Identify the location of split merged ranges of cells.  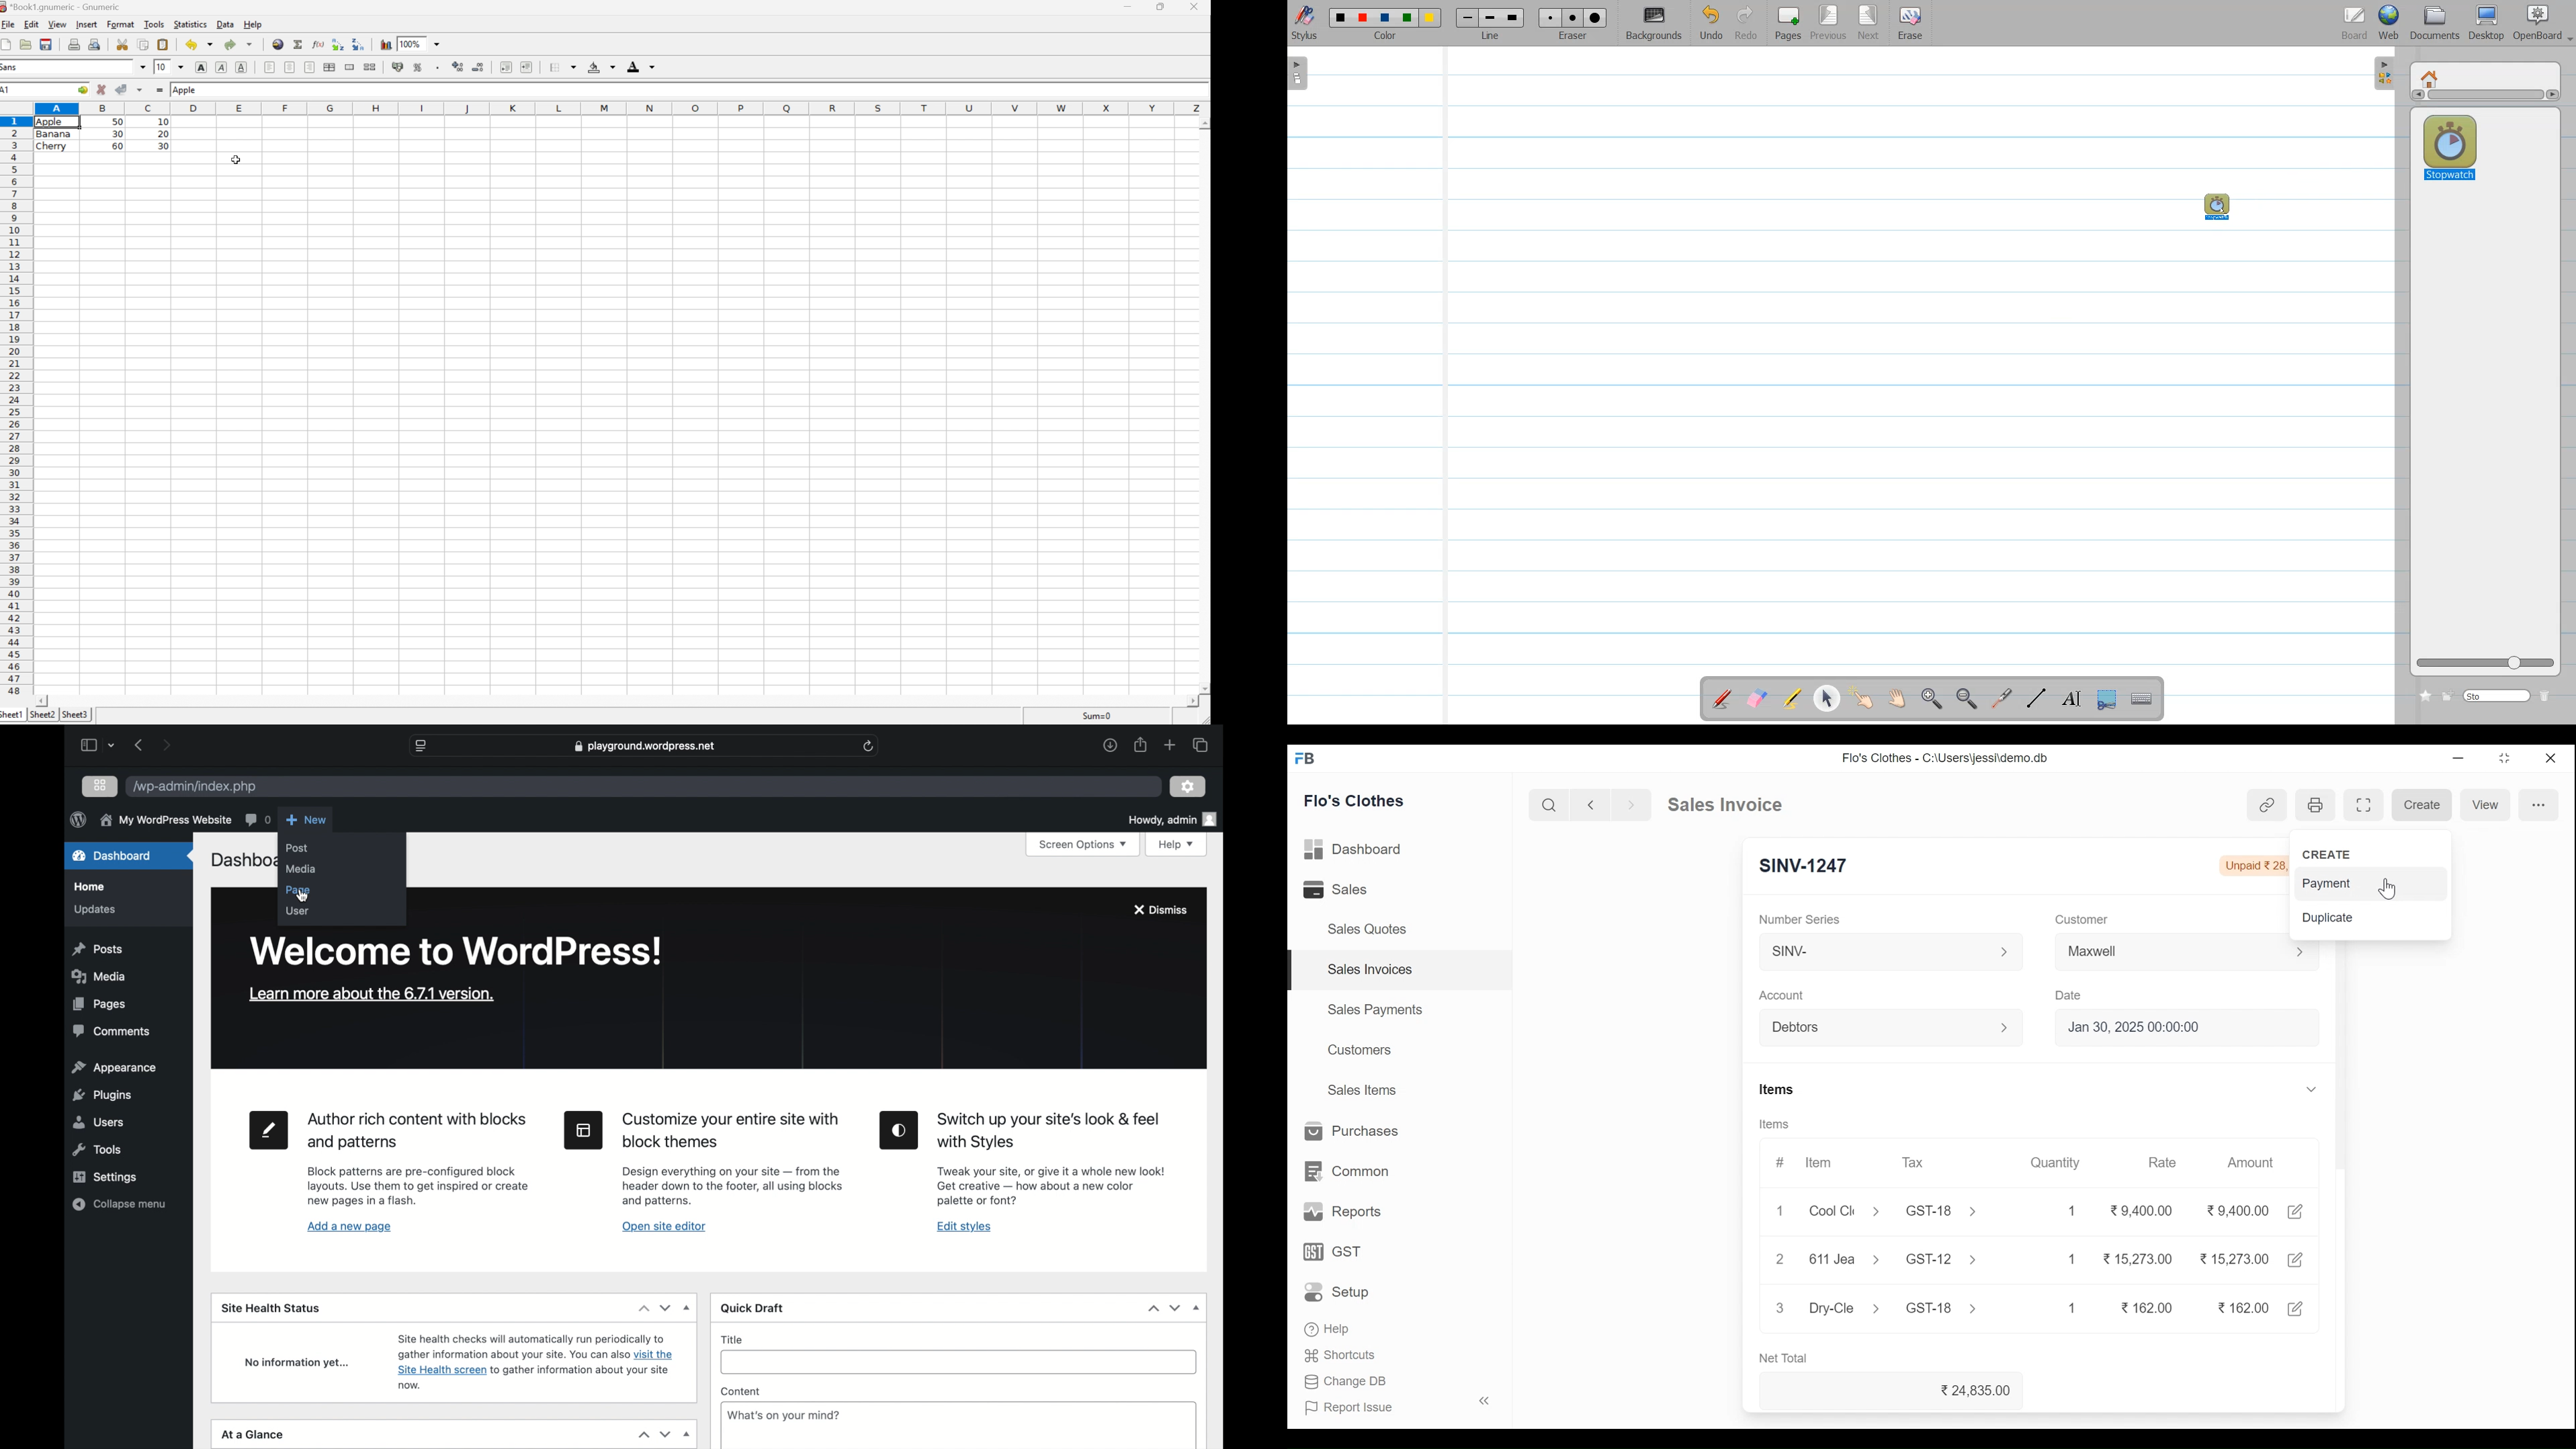
(371, 67).